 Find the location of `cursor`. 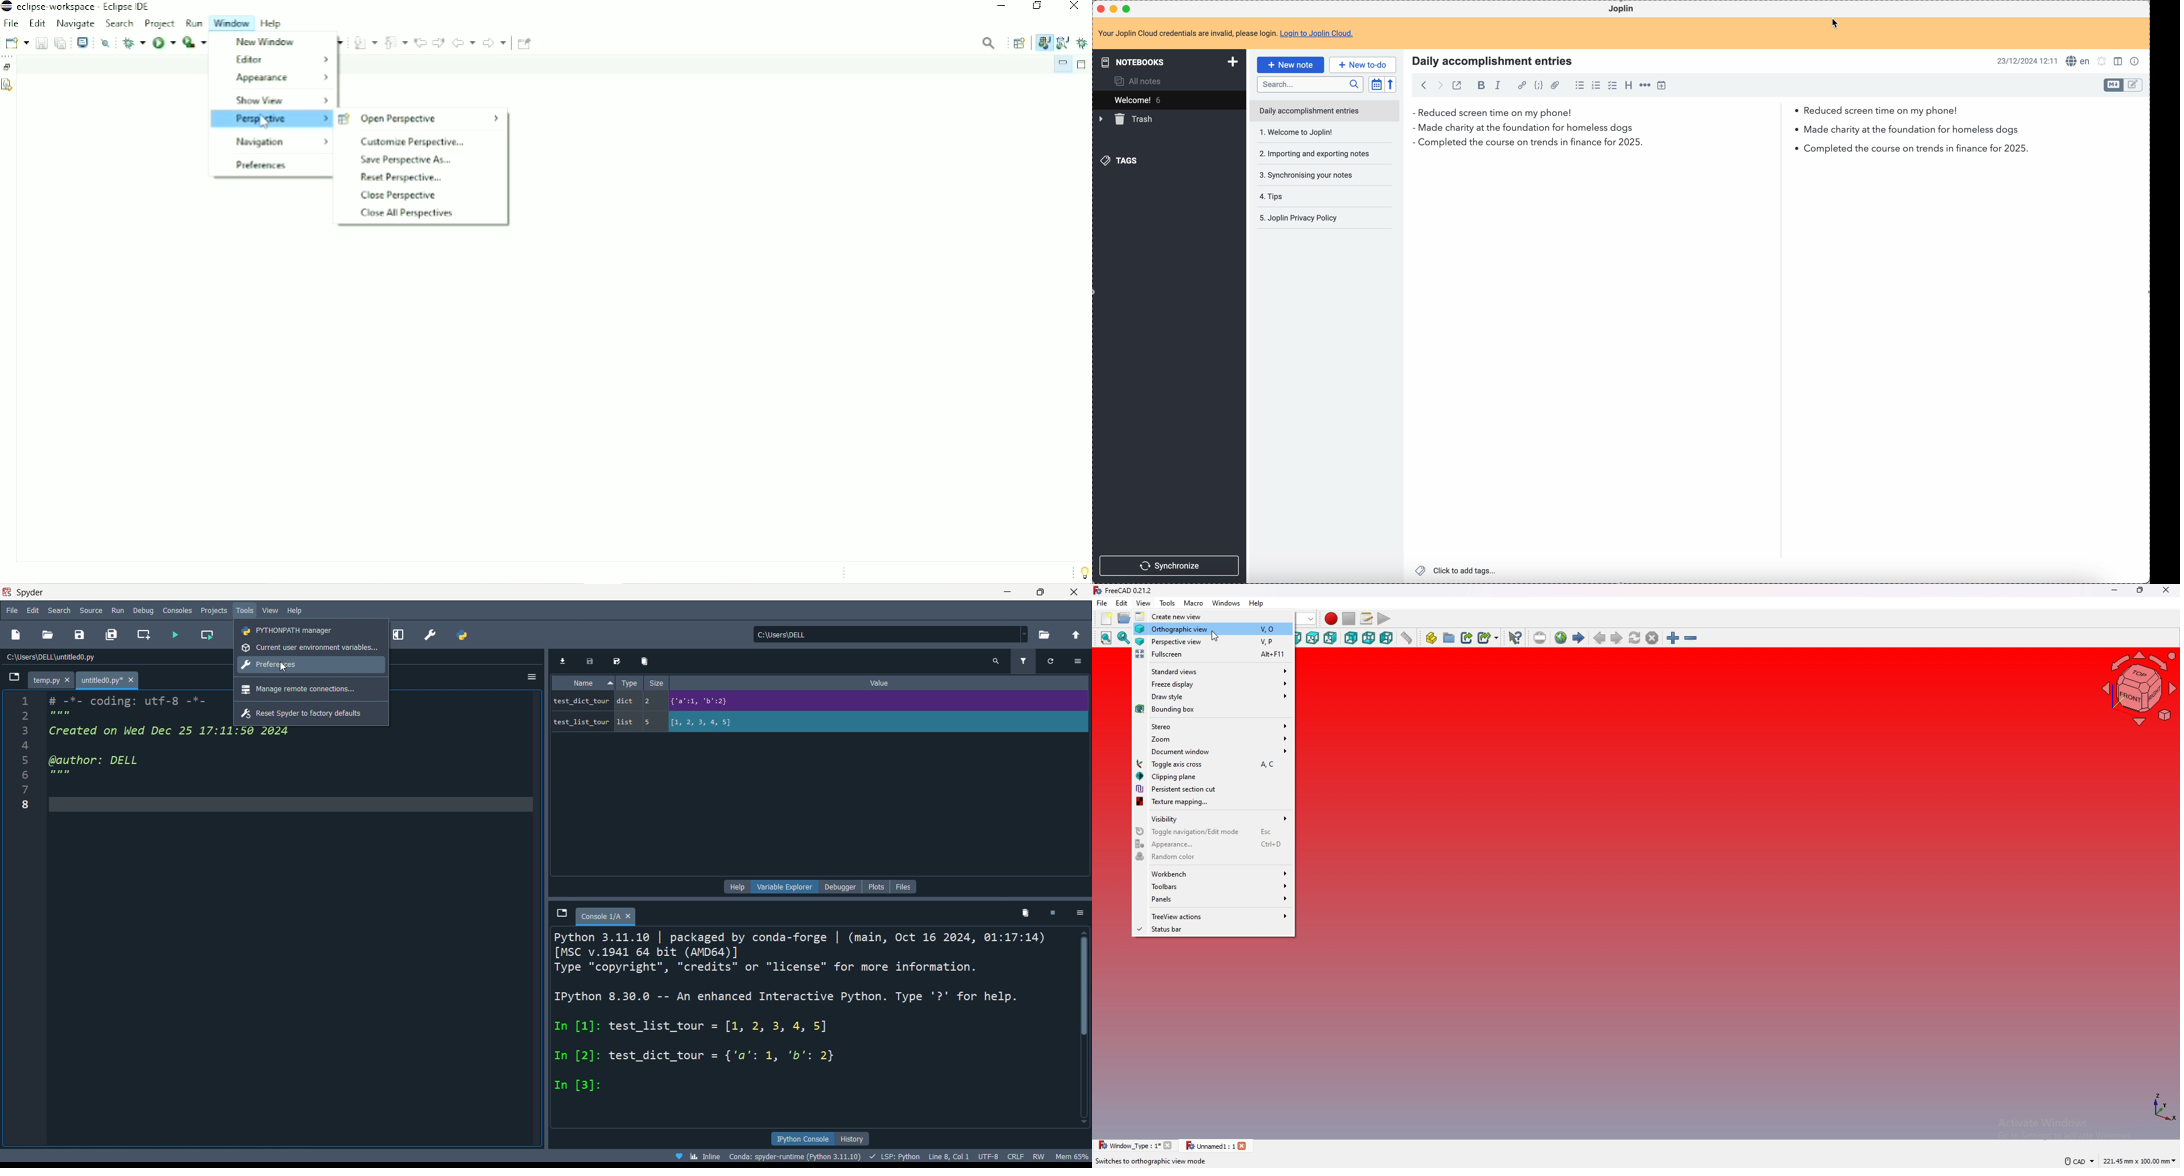

cursor is located at coordinates (1216, 636).